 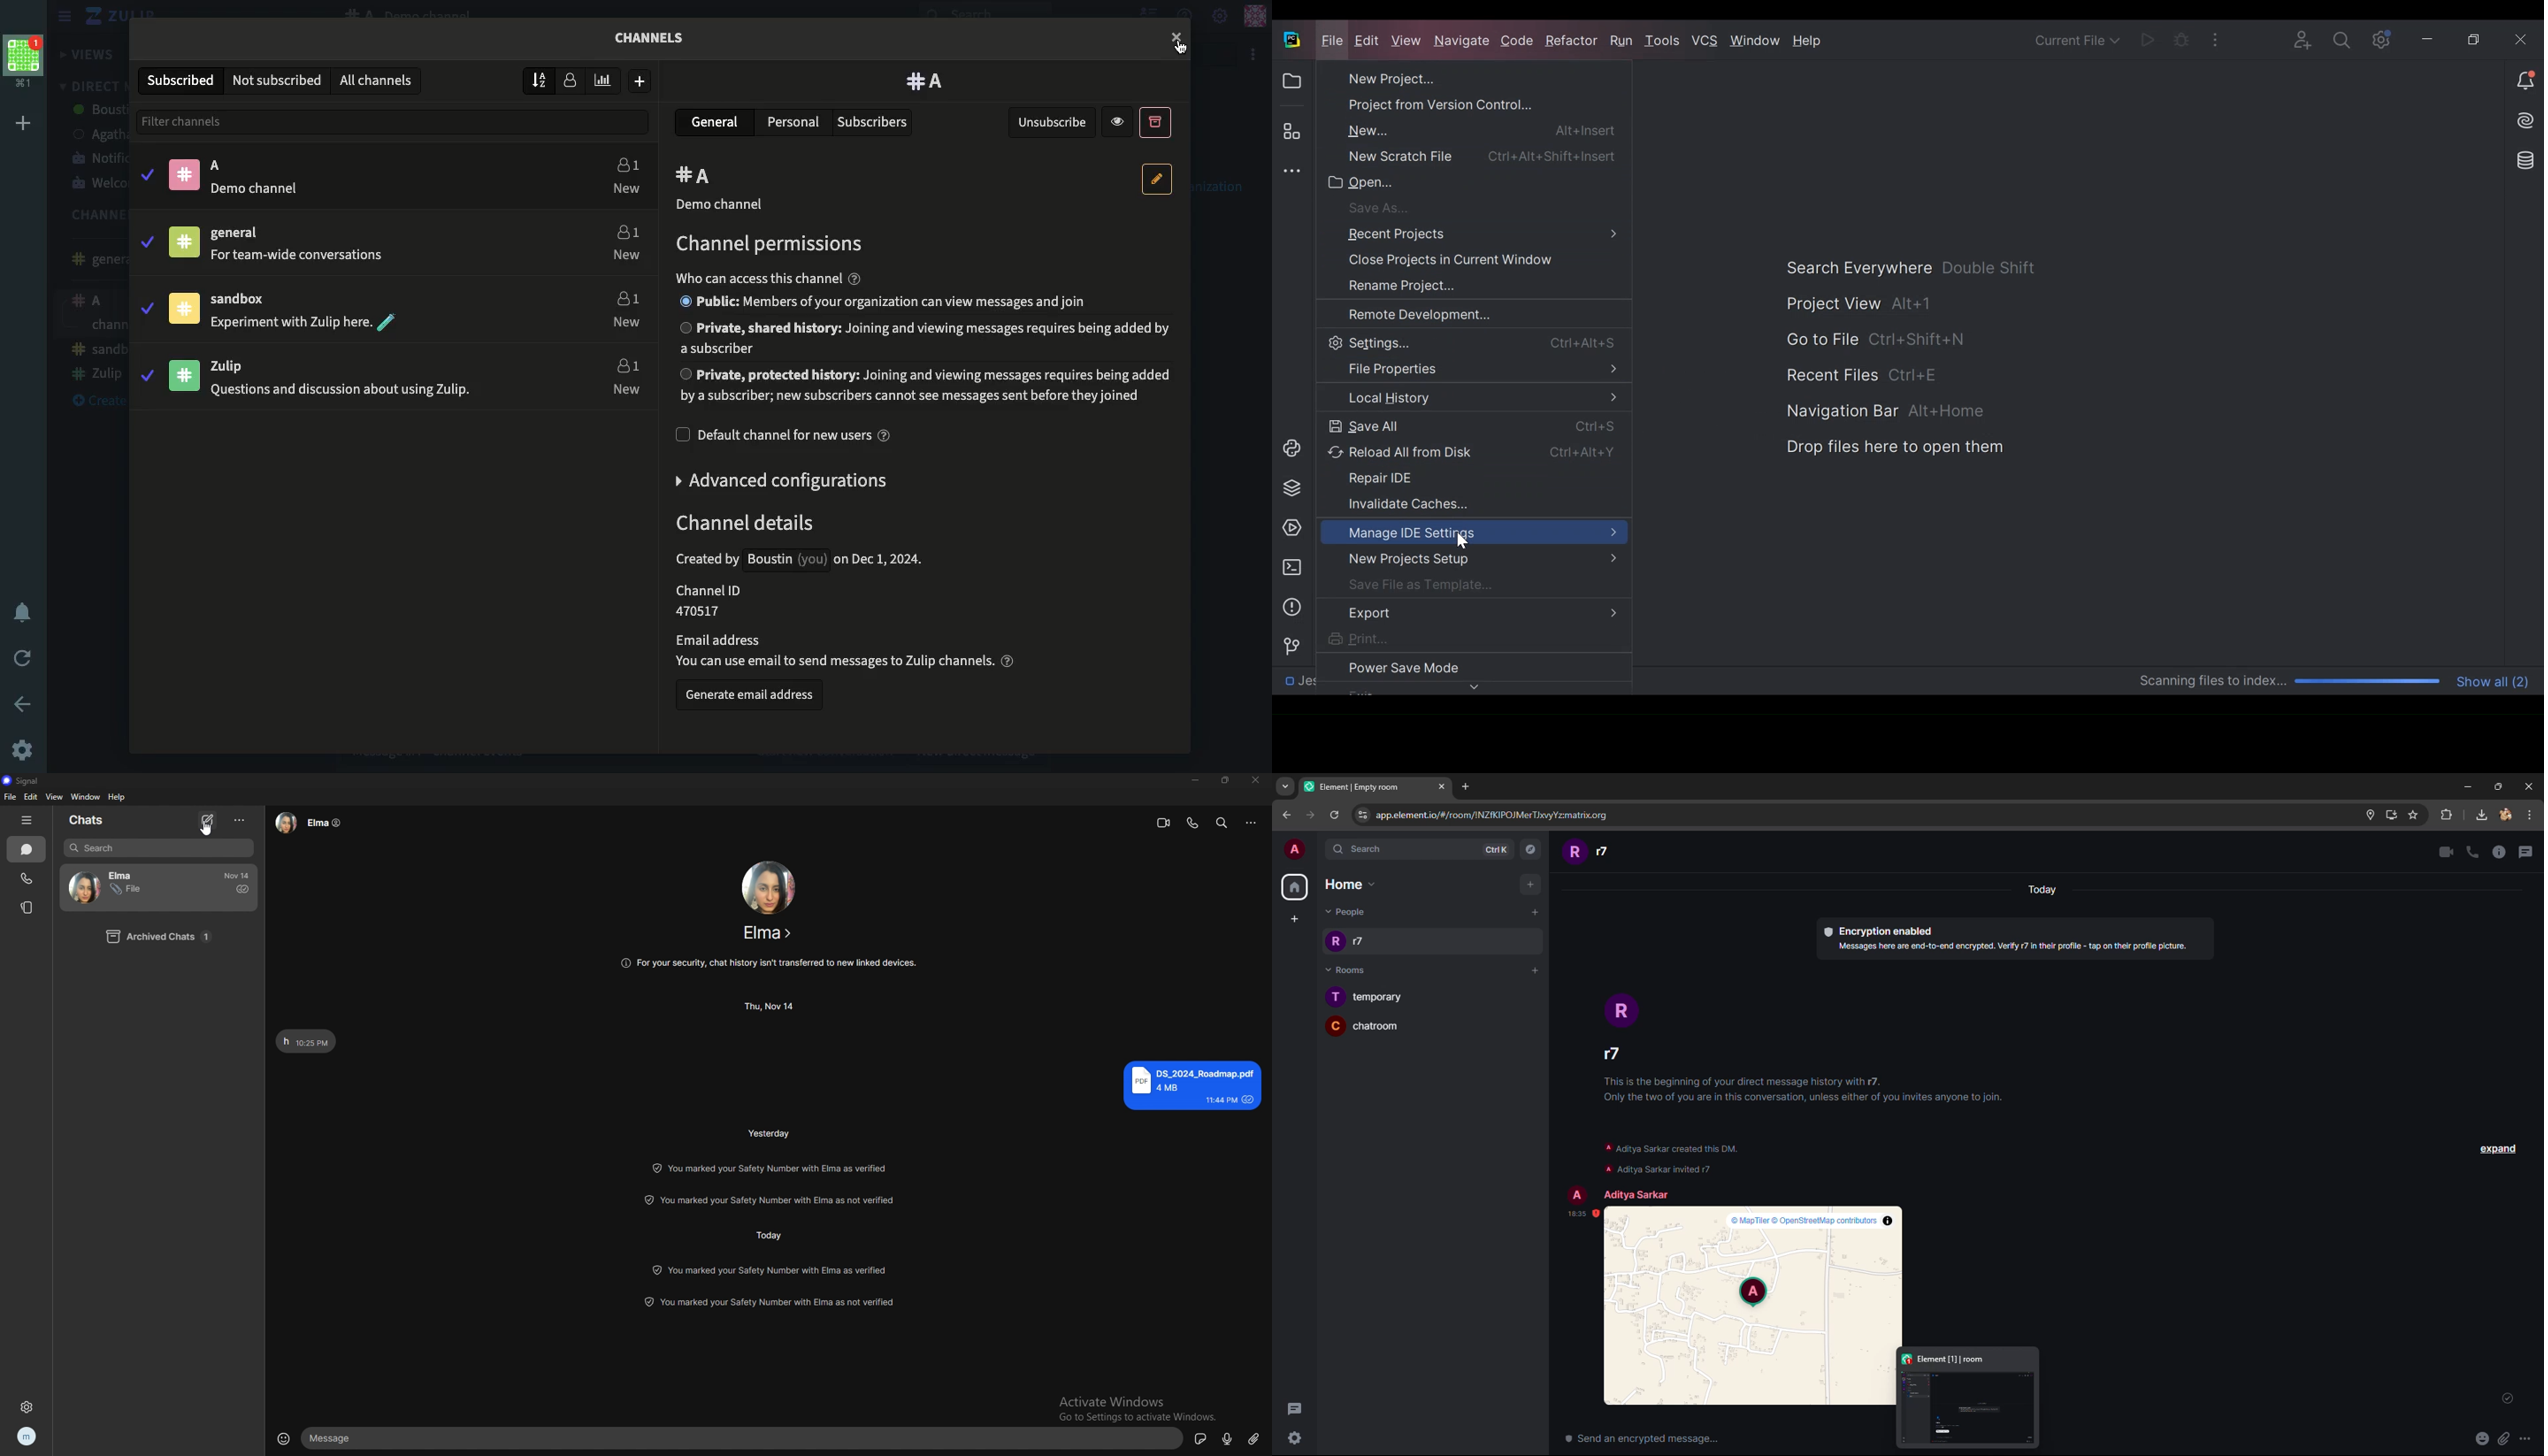 What do you see at coordinates (2502, 1440) in the screenshot?
I see `attachments` at bounding box center [2502, 1440].